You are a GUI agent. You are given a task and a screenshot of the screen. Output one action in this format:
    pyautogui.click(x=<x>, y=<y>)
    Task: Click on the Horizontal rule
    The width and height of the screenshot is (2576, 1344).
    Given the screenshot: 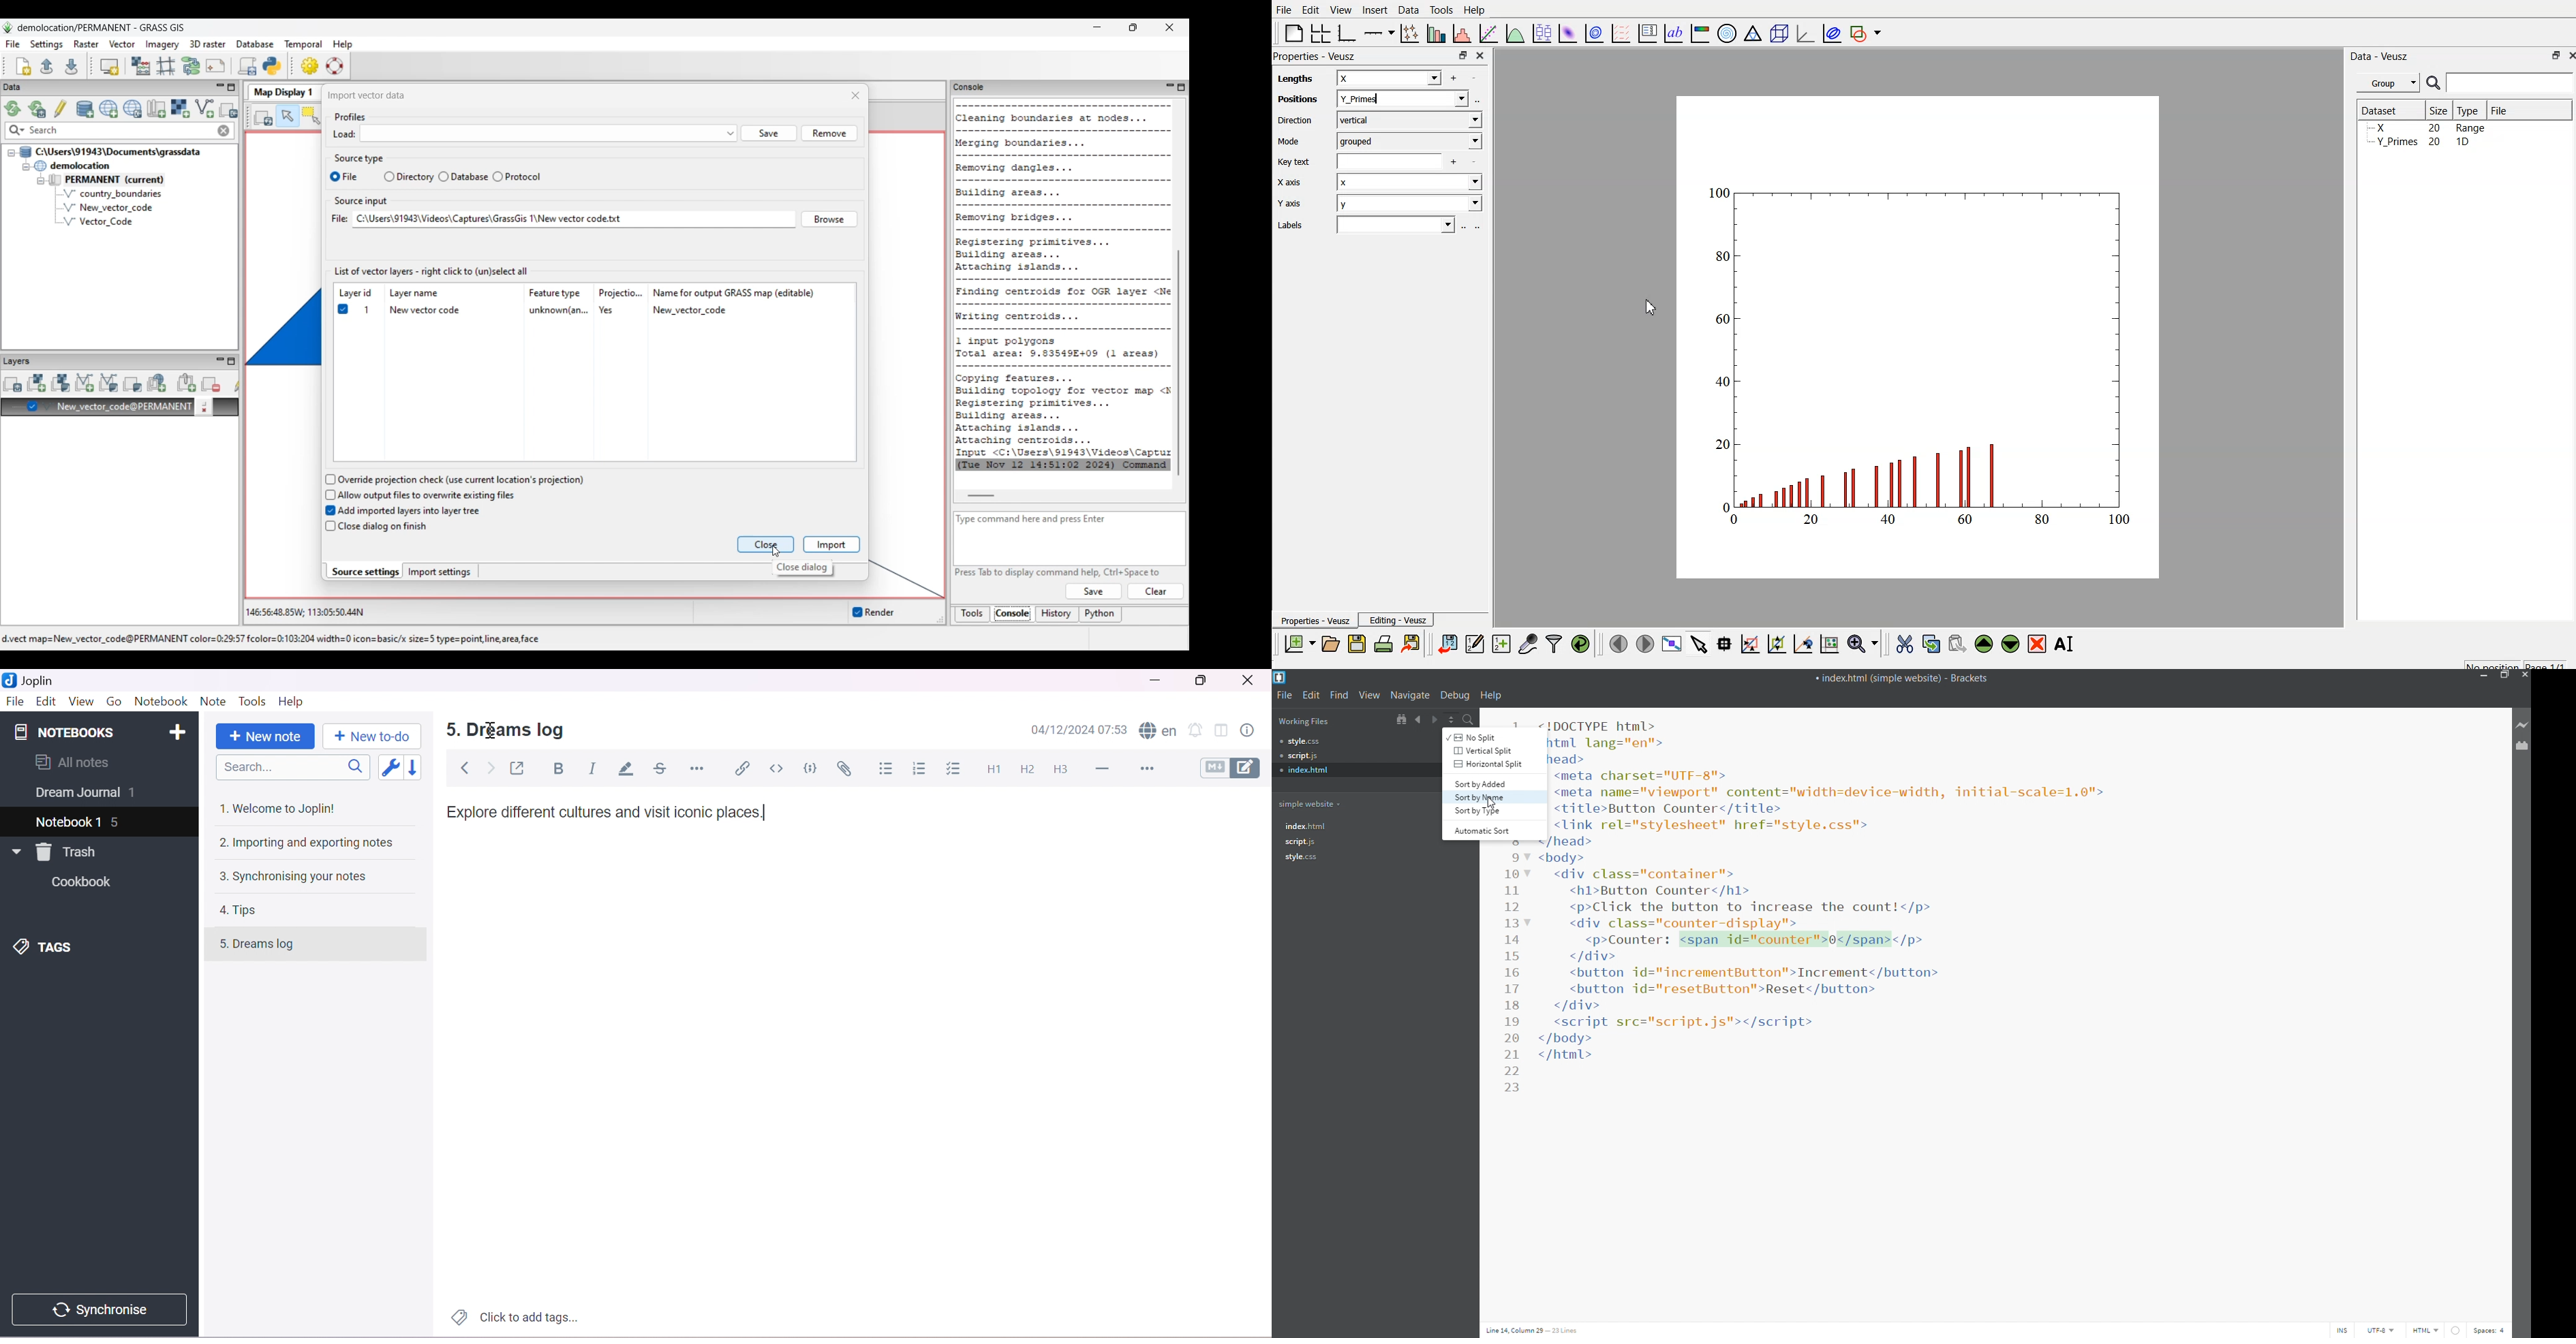 What is the action you would take?
    pyautogui.click(x=697, y=768)
    